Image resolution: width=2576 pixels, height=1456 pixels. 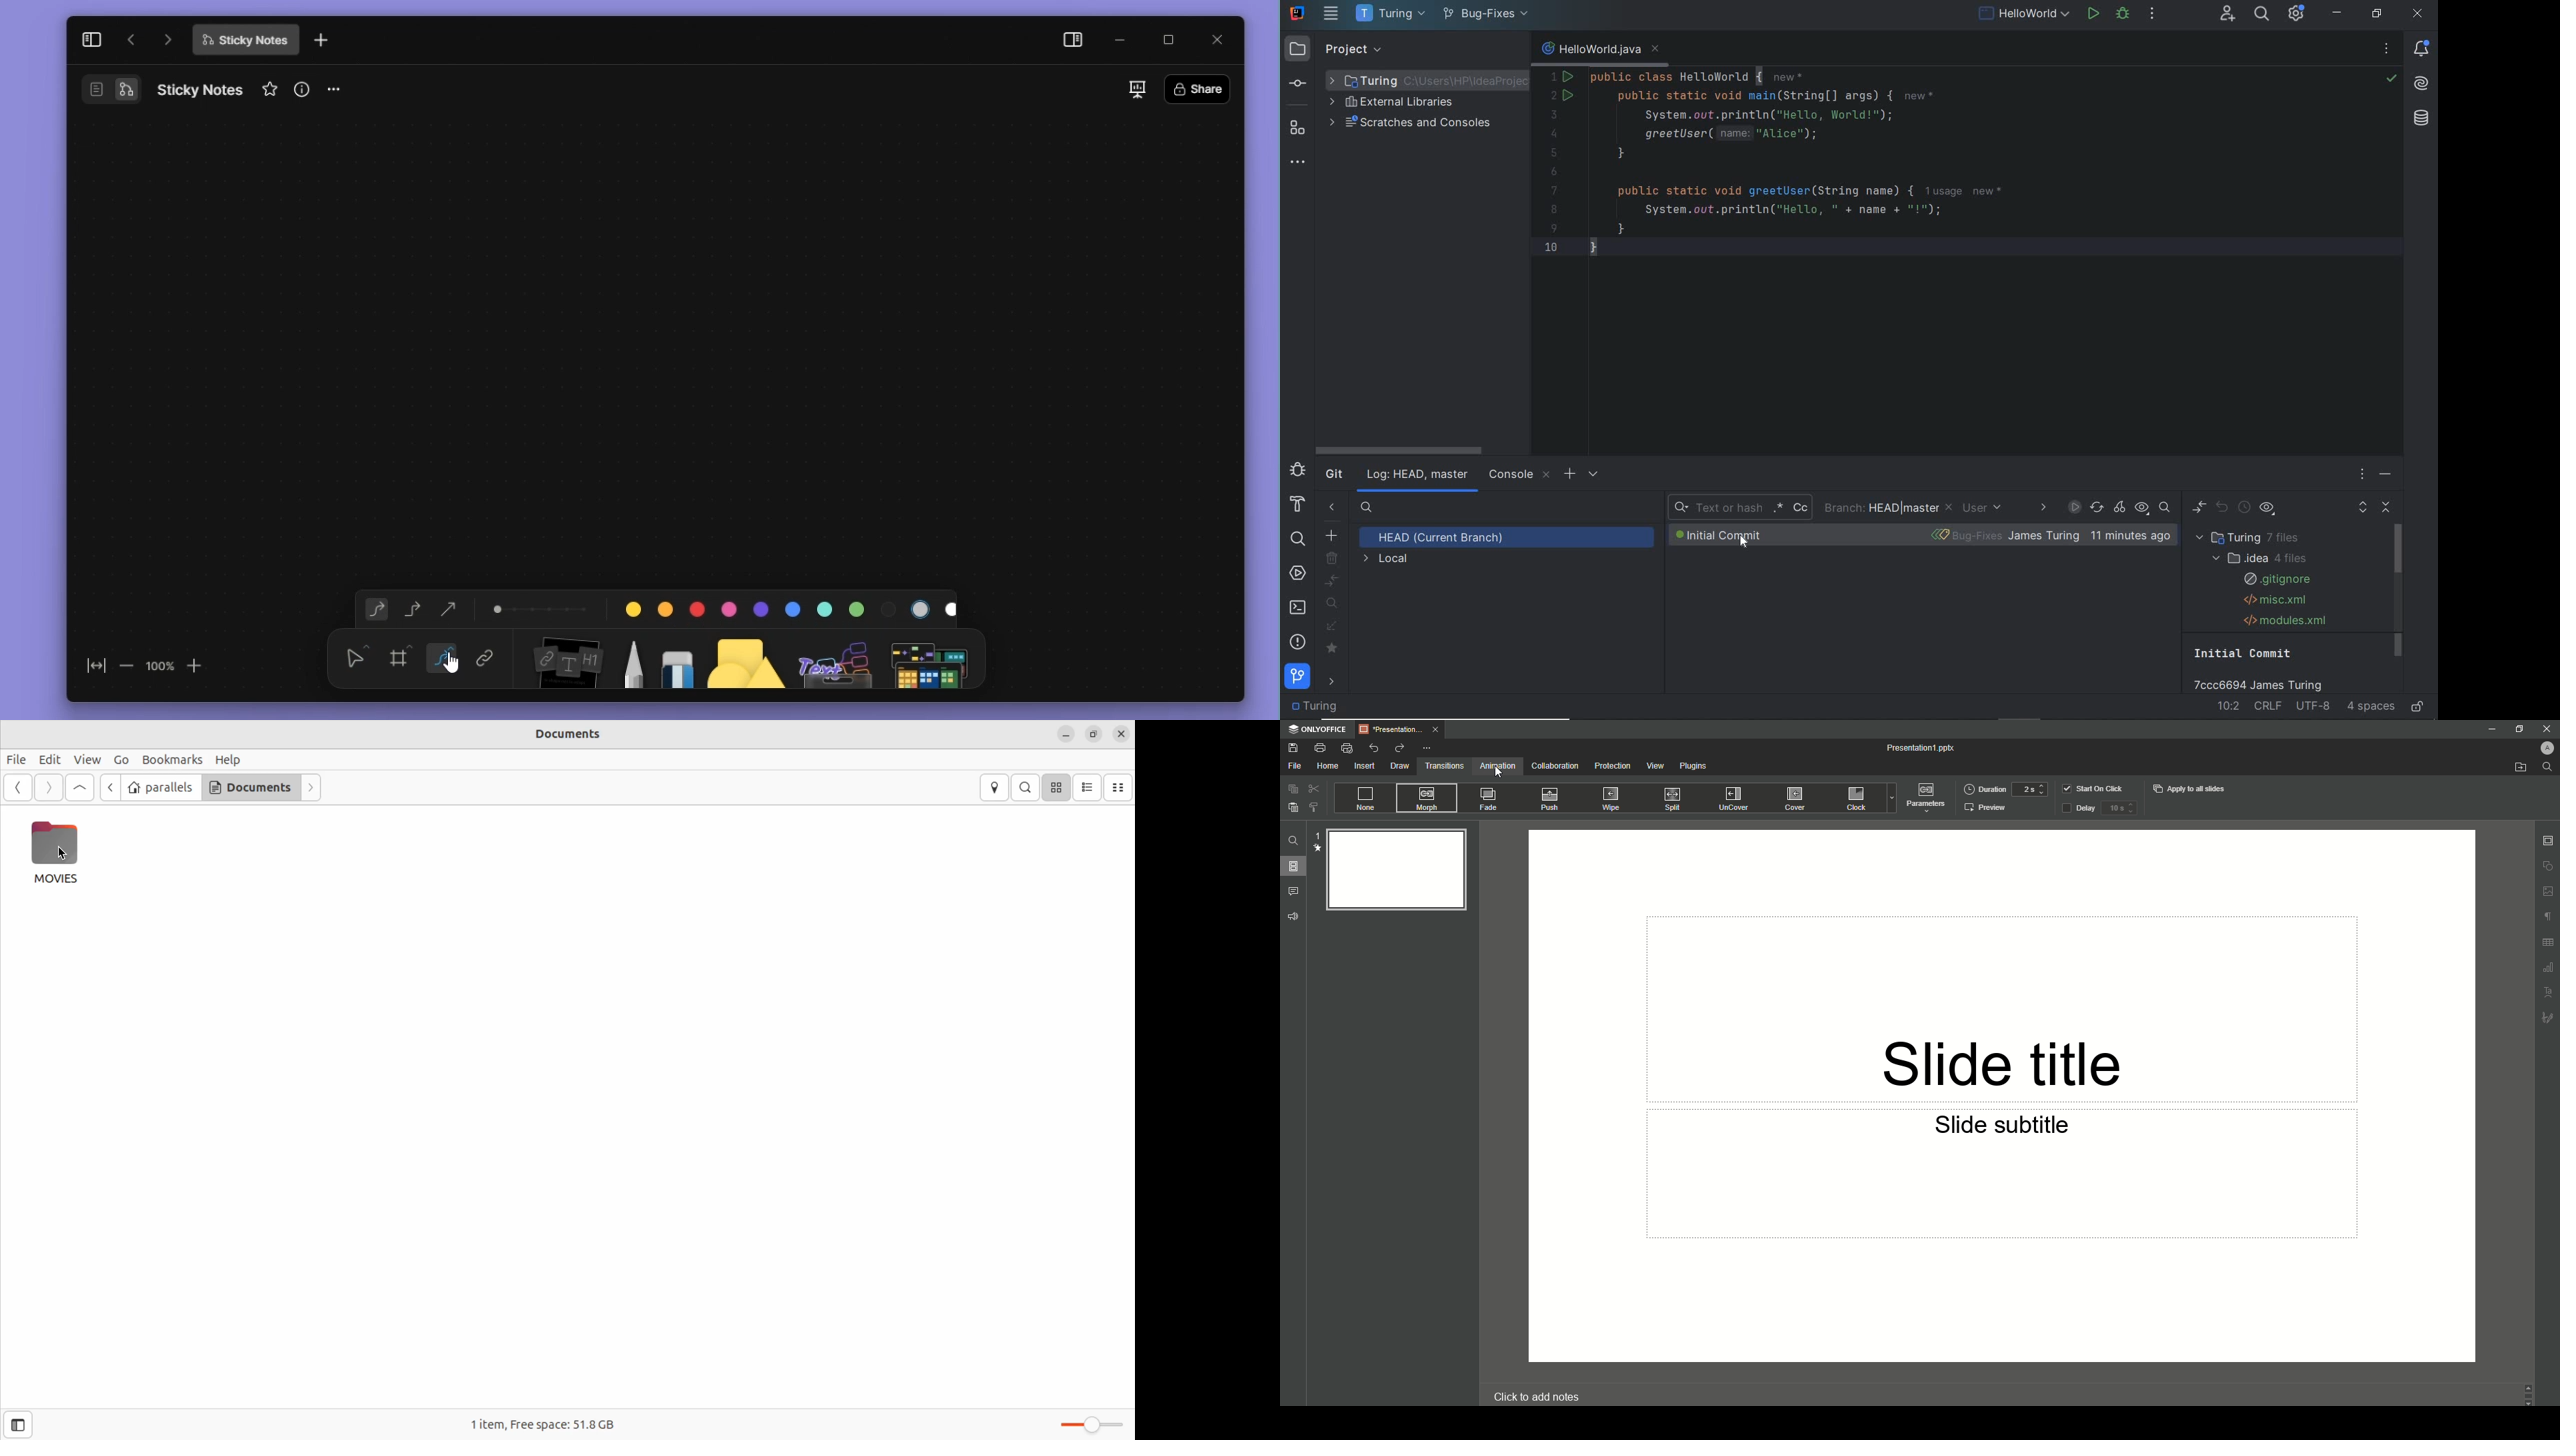 What do you see at coordinates (1365, 766) in the screenshot?
I see `Insert` at bounding box center [1365, 766].